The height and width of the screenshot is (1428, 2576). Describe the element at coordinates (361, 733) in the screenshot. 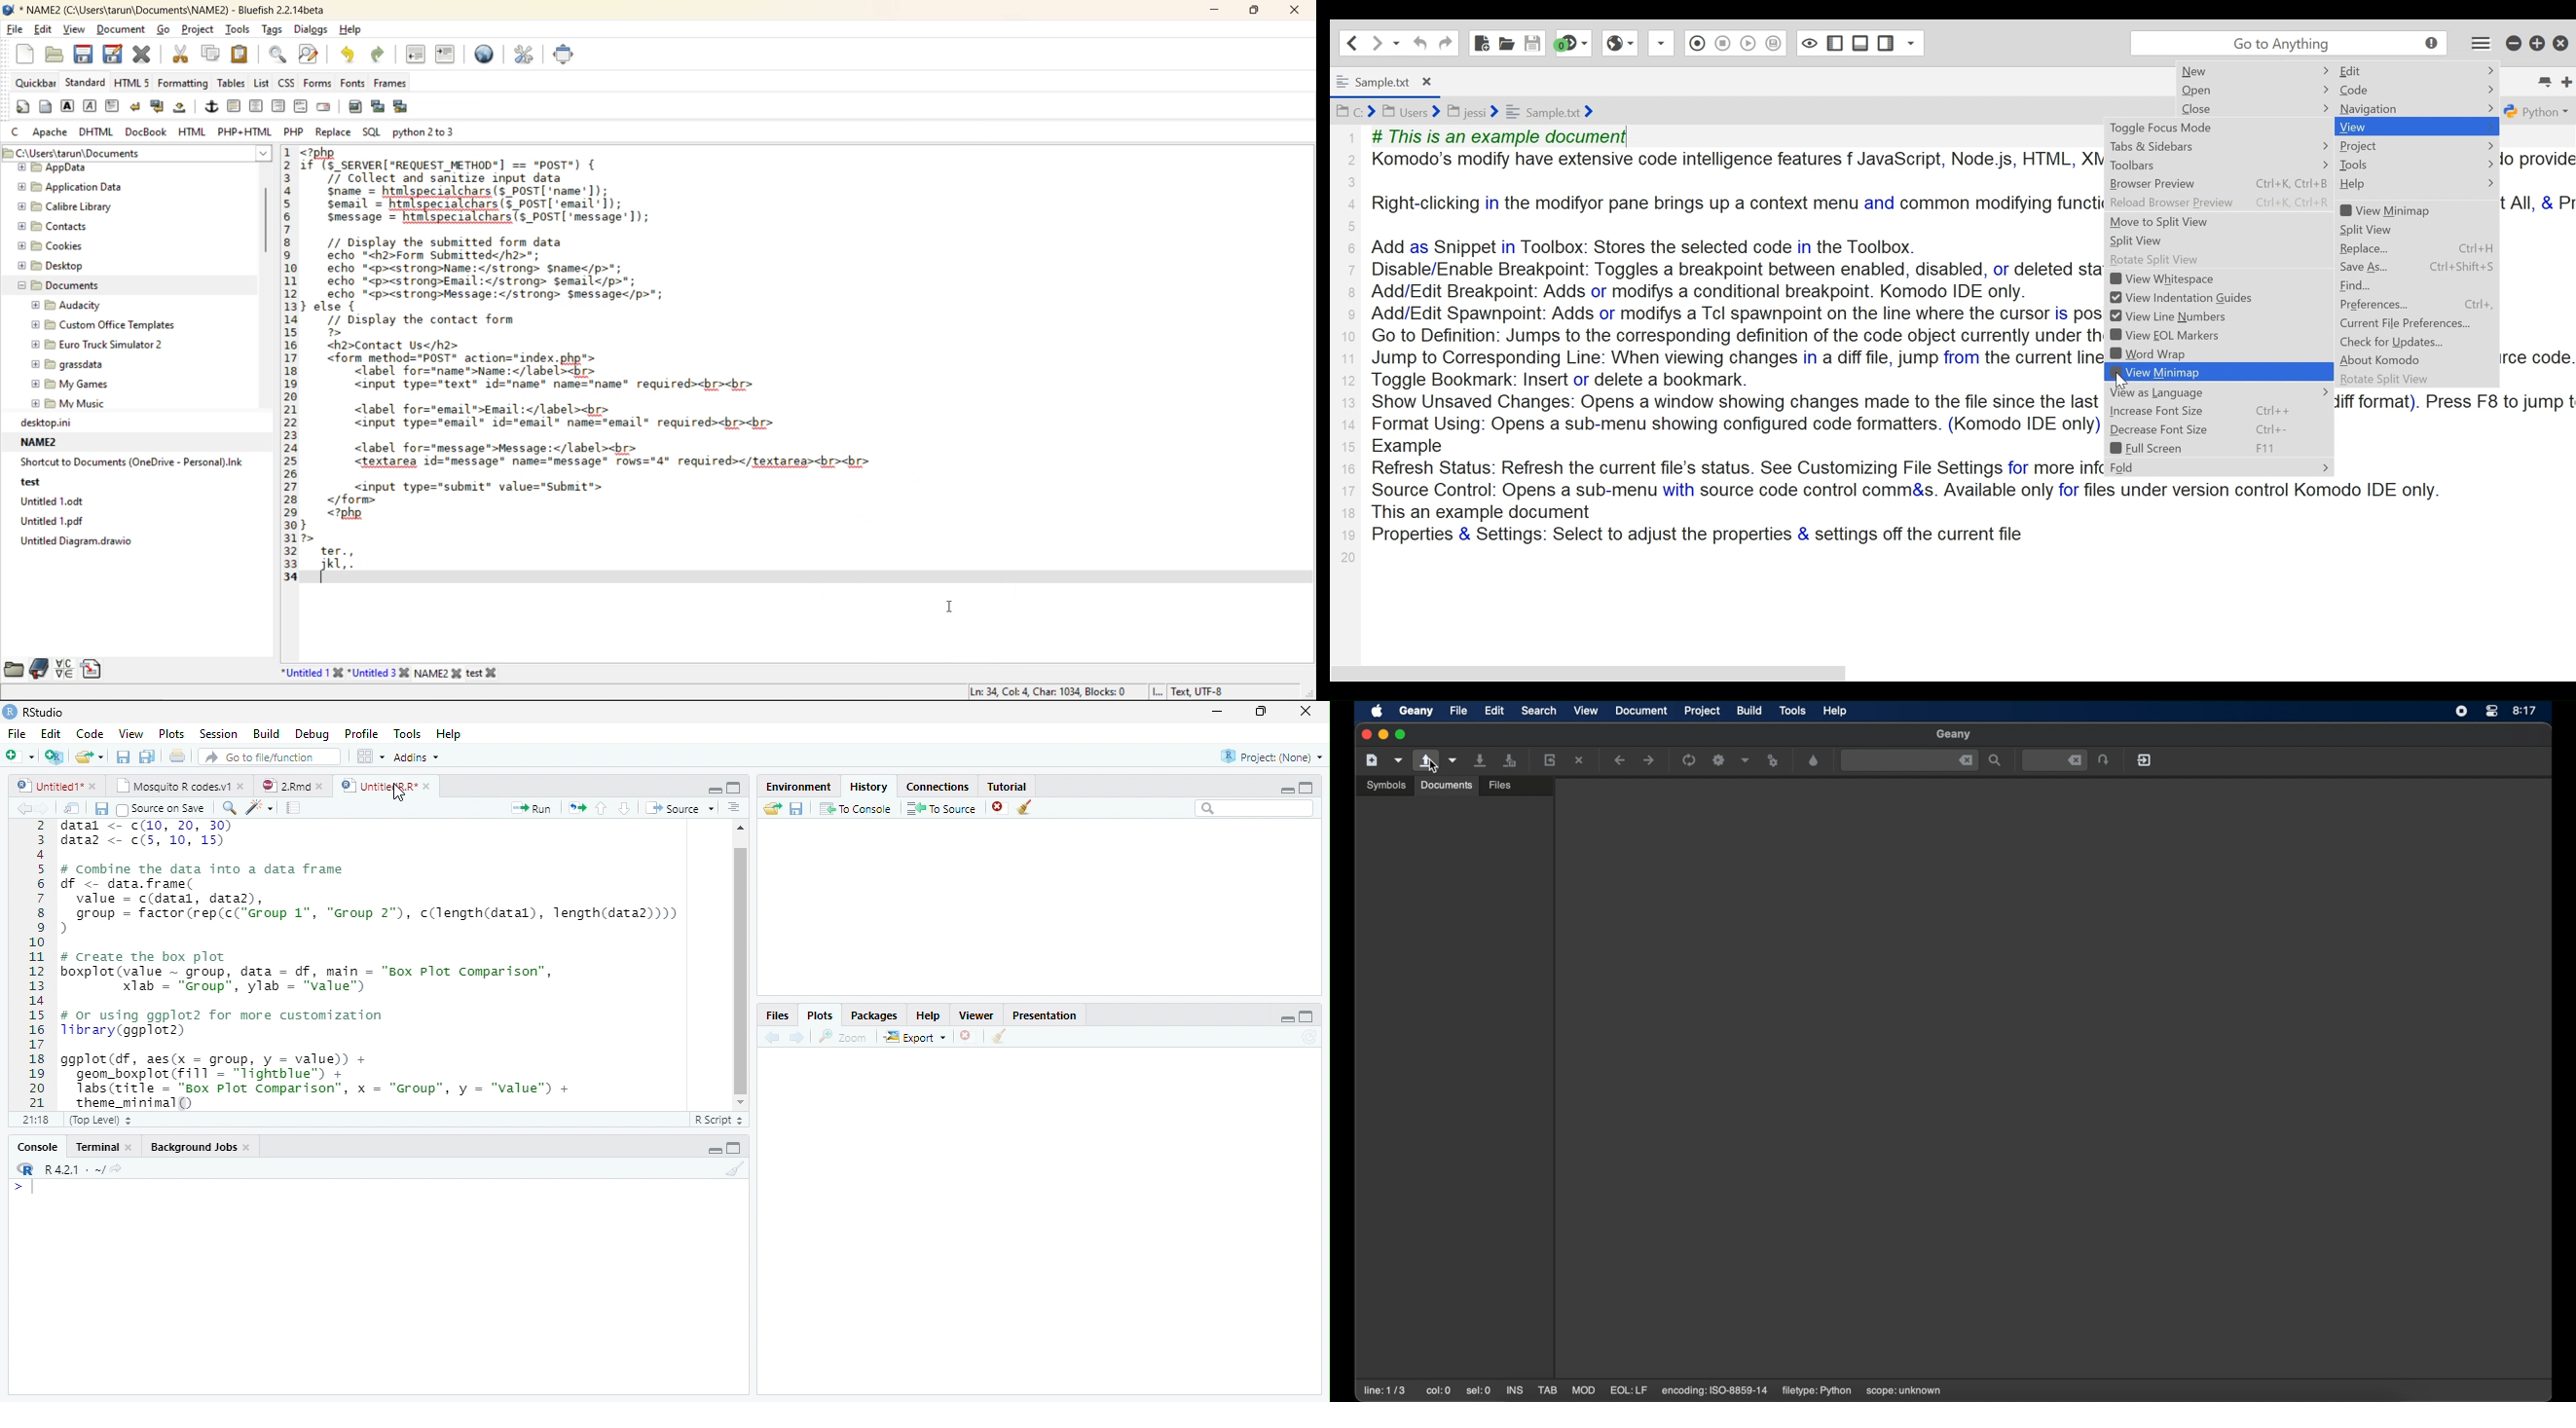

I see `Profile` at that location.